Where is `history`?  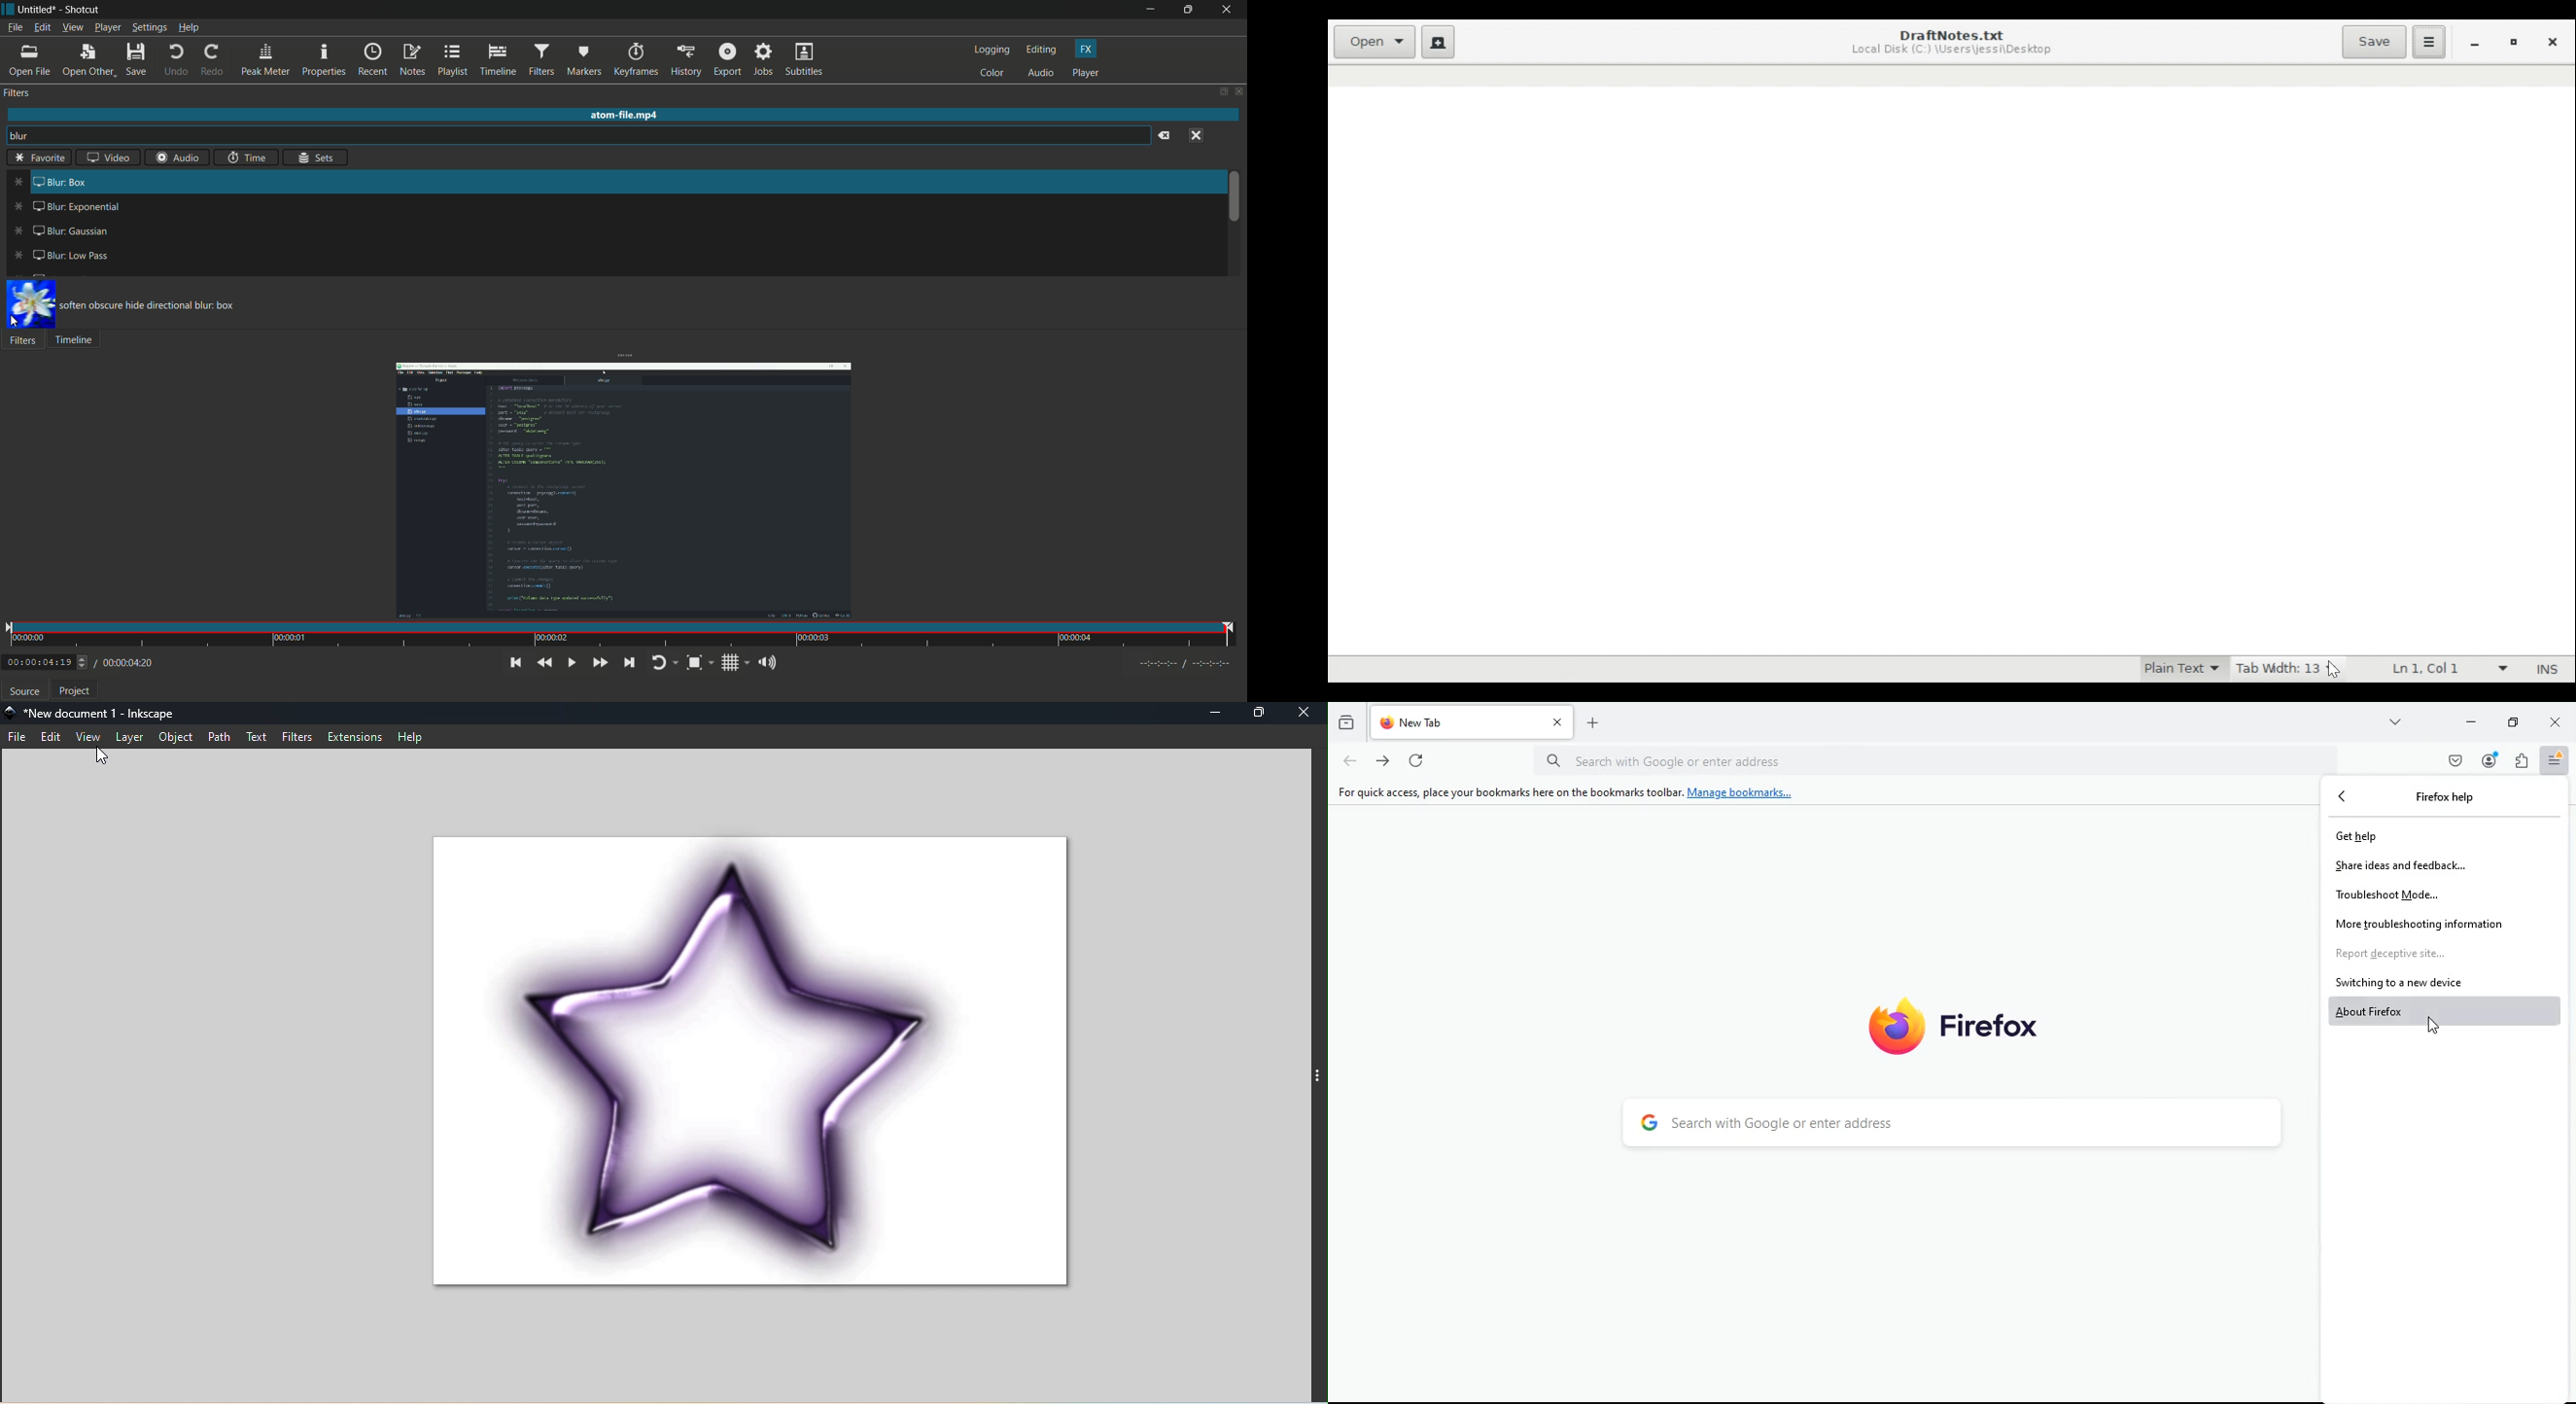 history is located at coordinates (1344, 721).